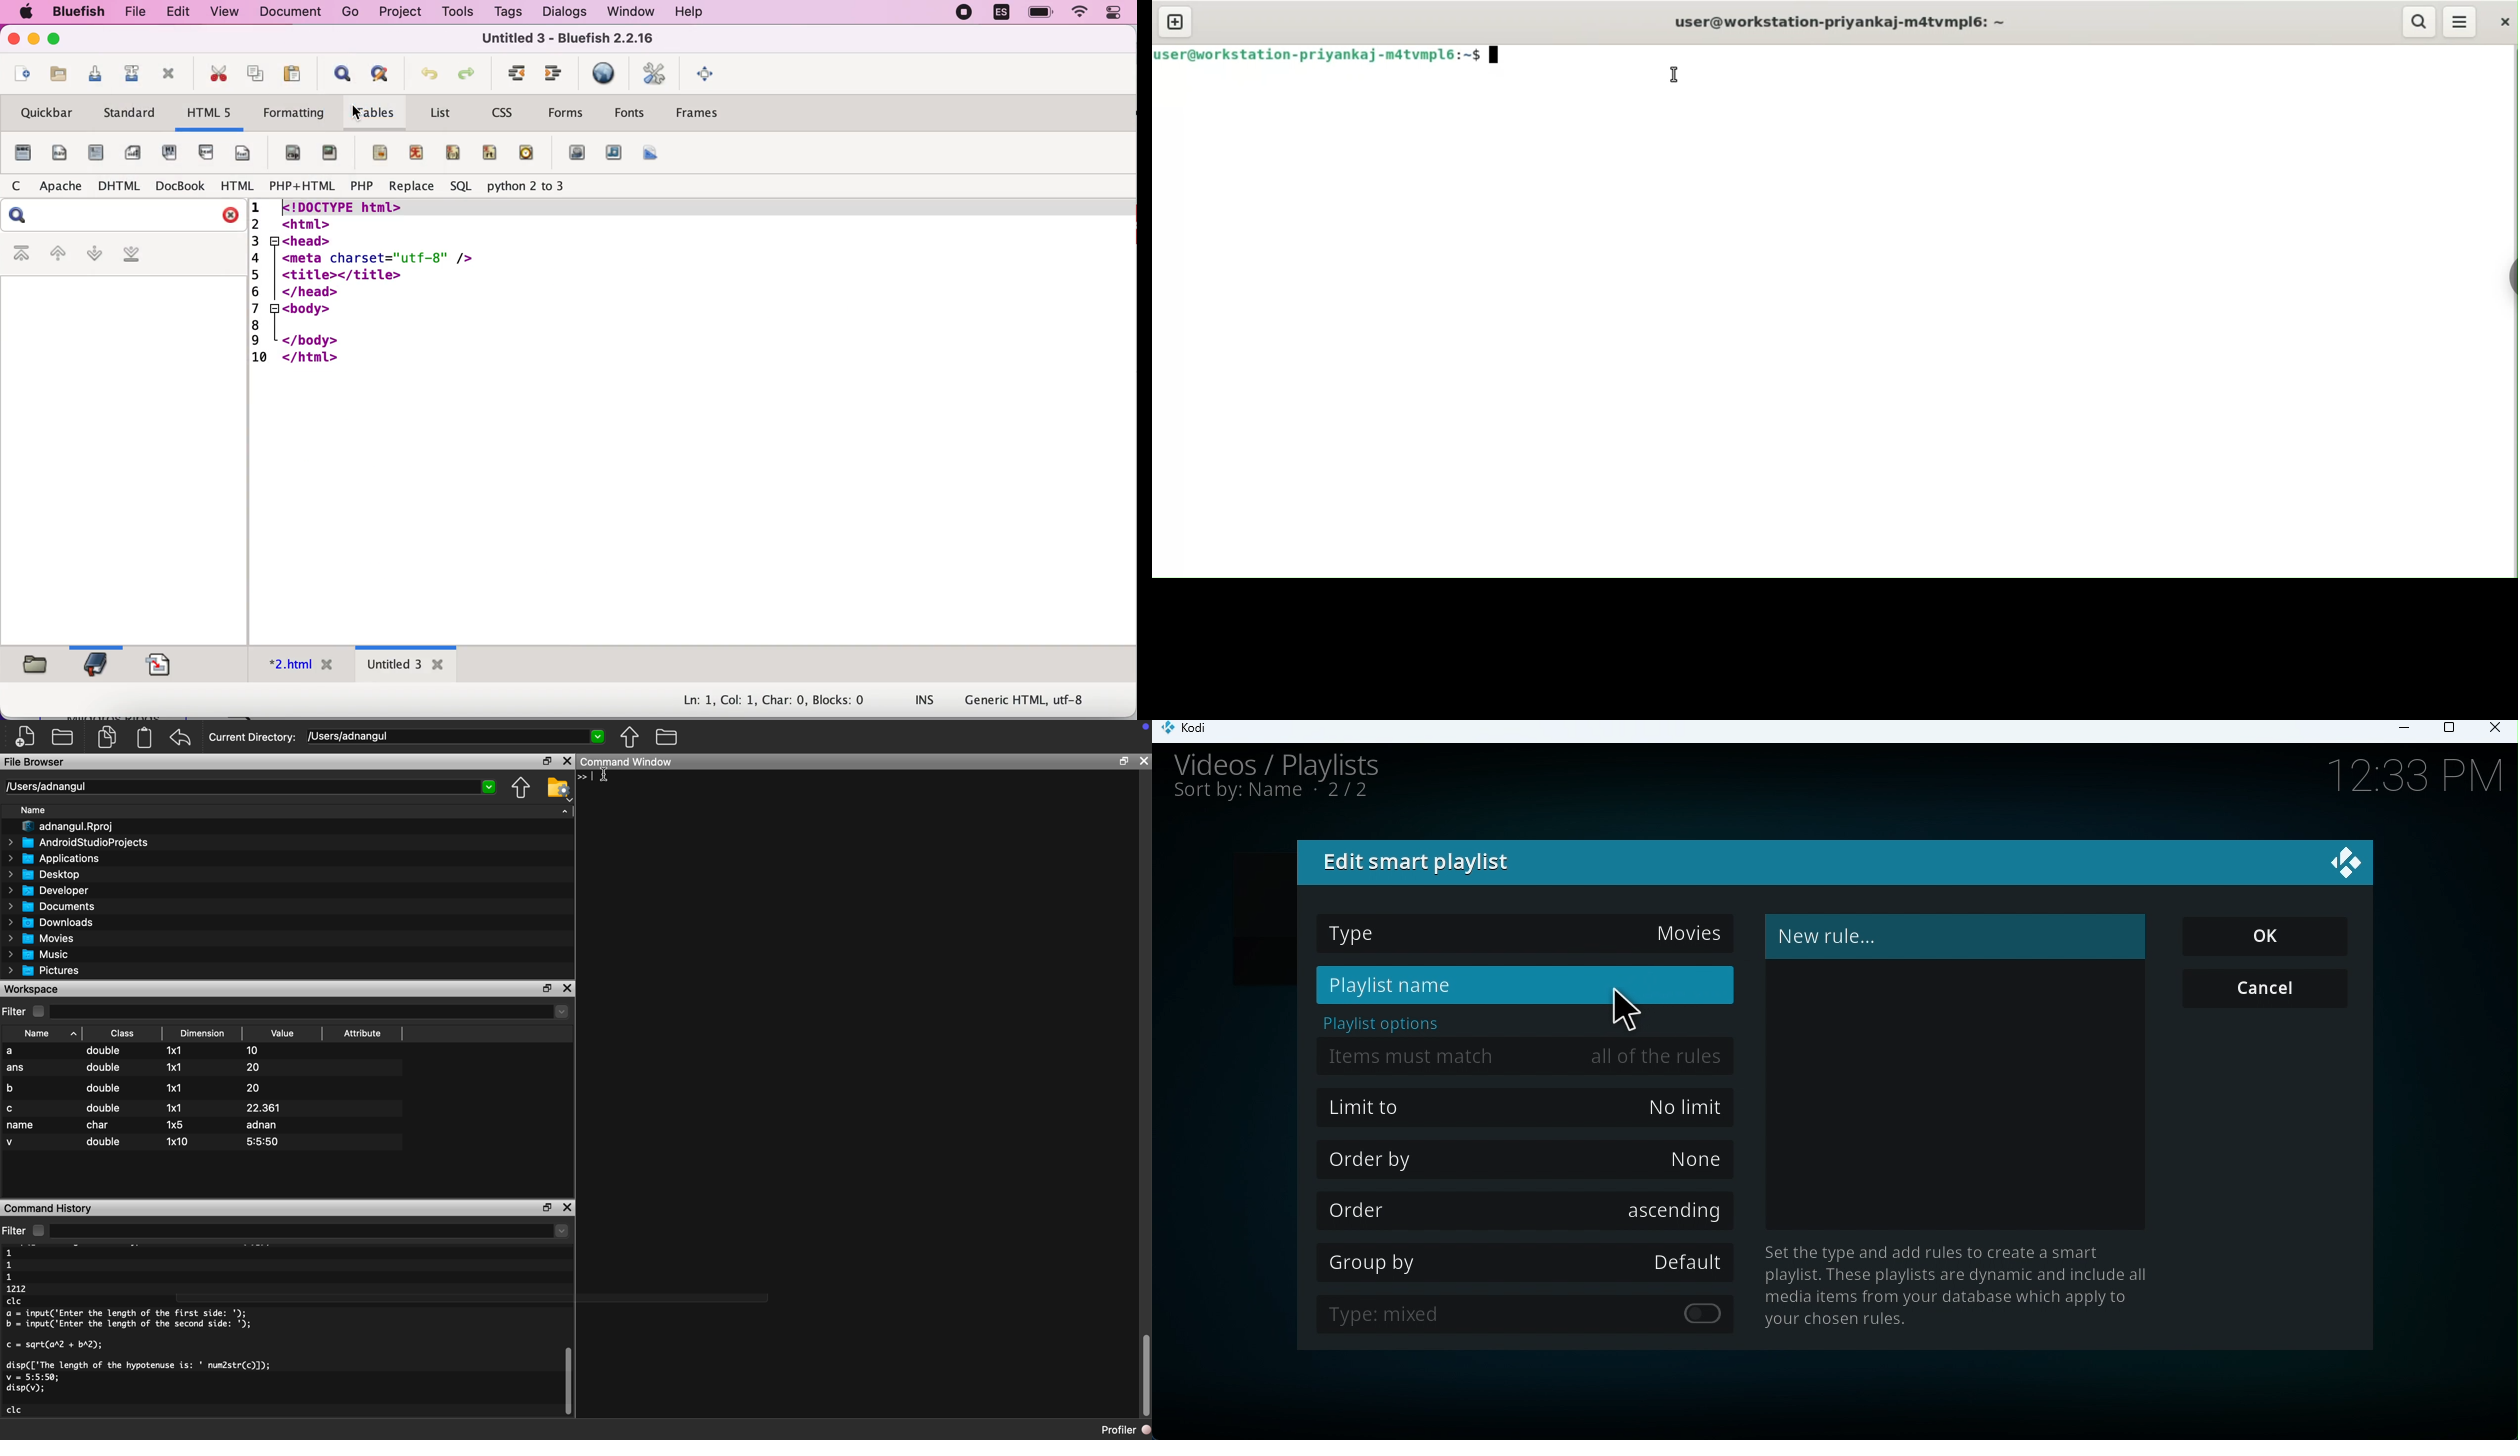 The image size is (2520, 1456). Describe the element at coordinates (98, 1125) in the screenshot. I see `char` at that location.